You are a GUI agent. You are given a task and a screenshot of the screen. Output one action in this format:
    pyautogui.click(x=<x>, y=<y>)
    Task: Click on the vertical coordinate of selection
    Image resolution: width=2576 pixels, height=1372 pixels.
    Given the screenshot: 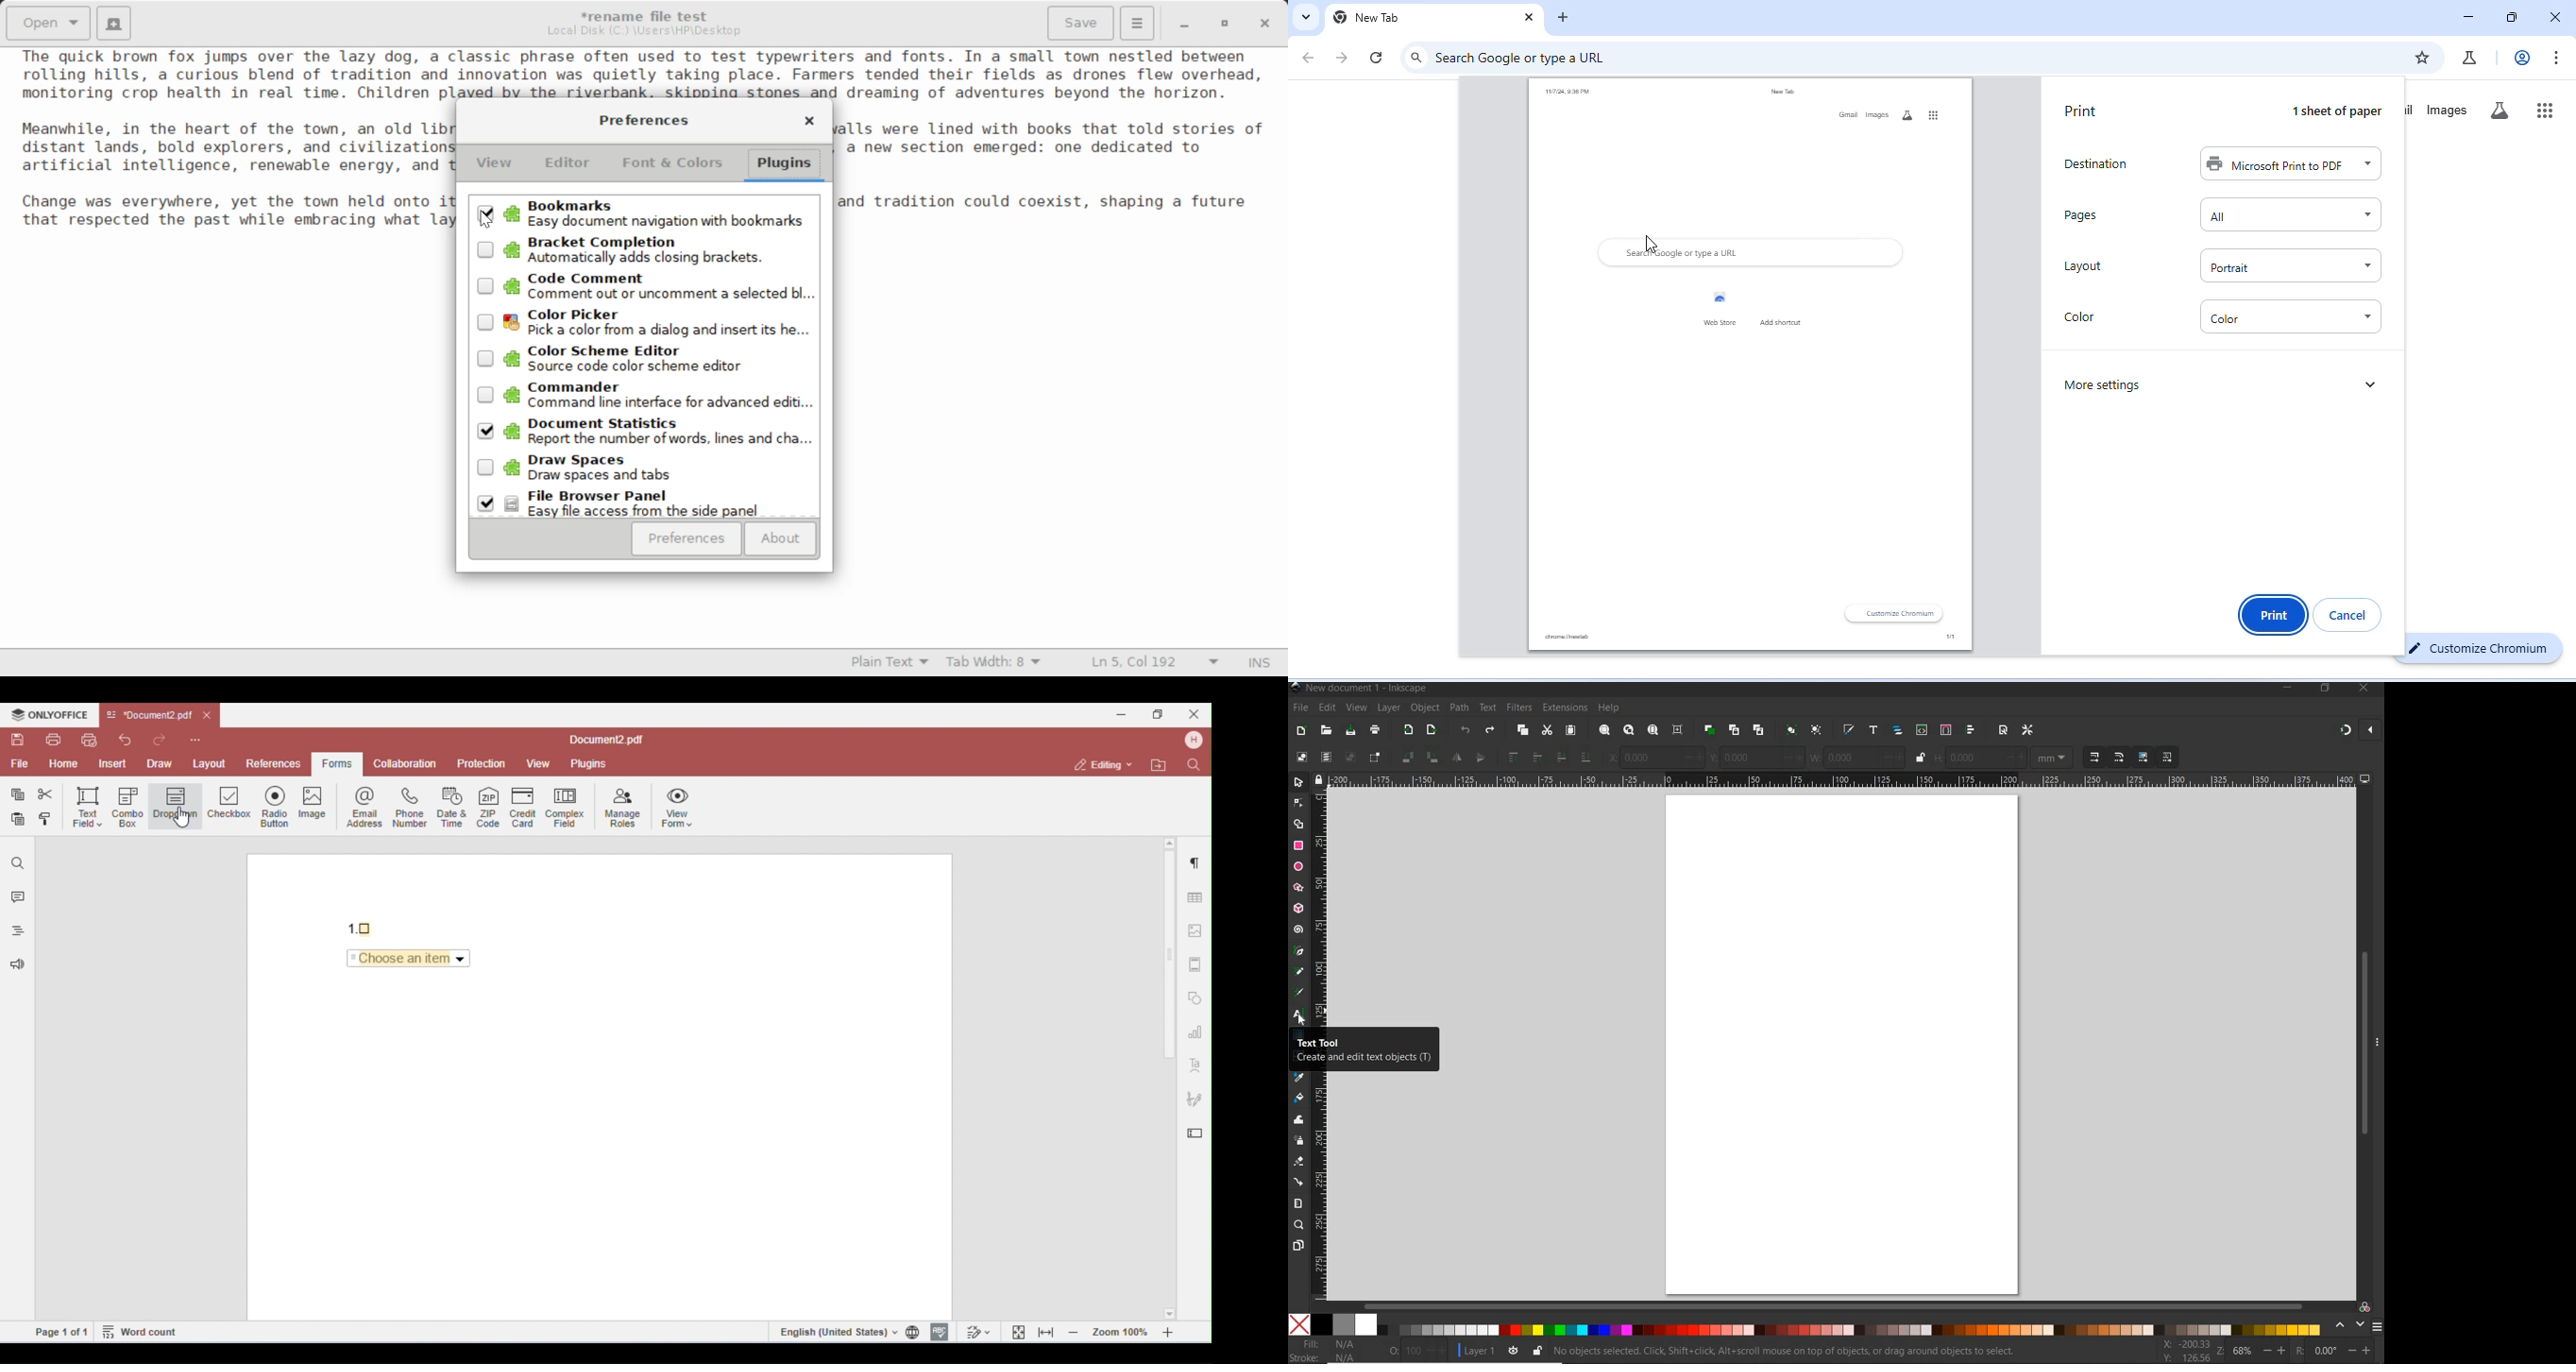 What is the action you would take?
    pyautogui.click(x=1756, y=758)
    